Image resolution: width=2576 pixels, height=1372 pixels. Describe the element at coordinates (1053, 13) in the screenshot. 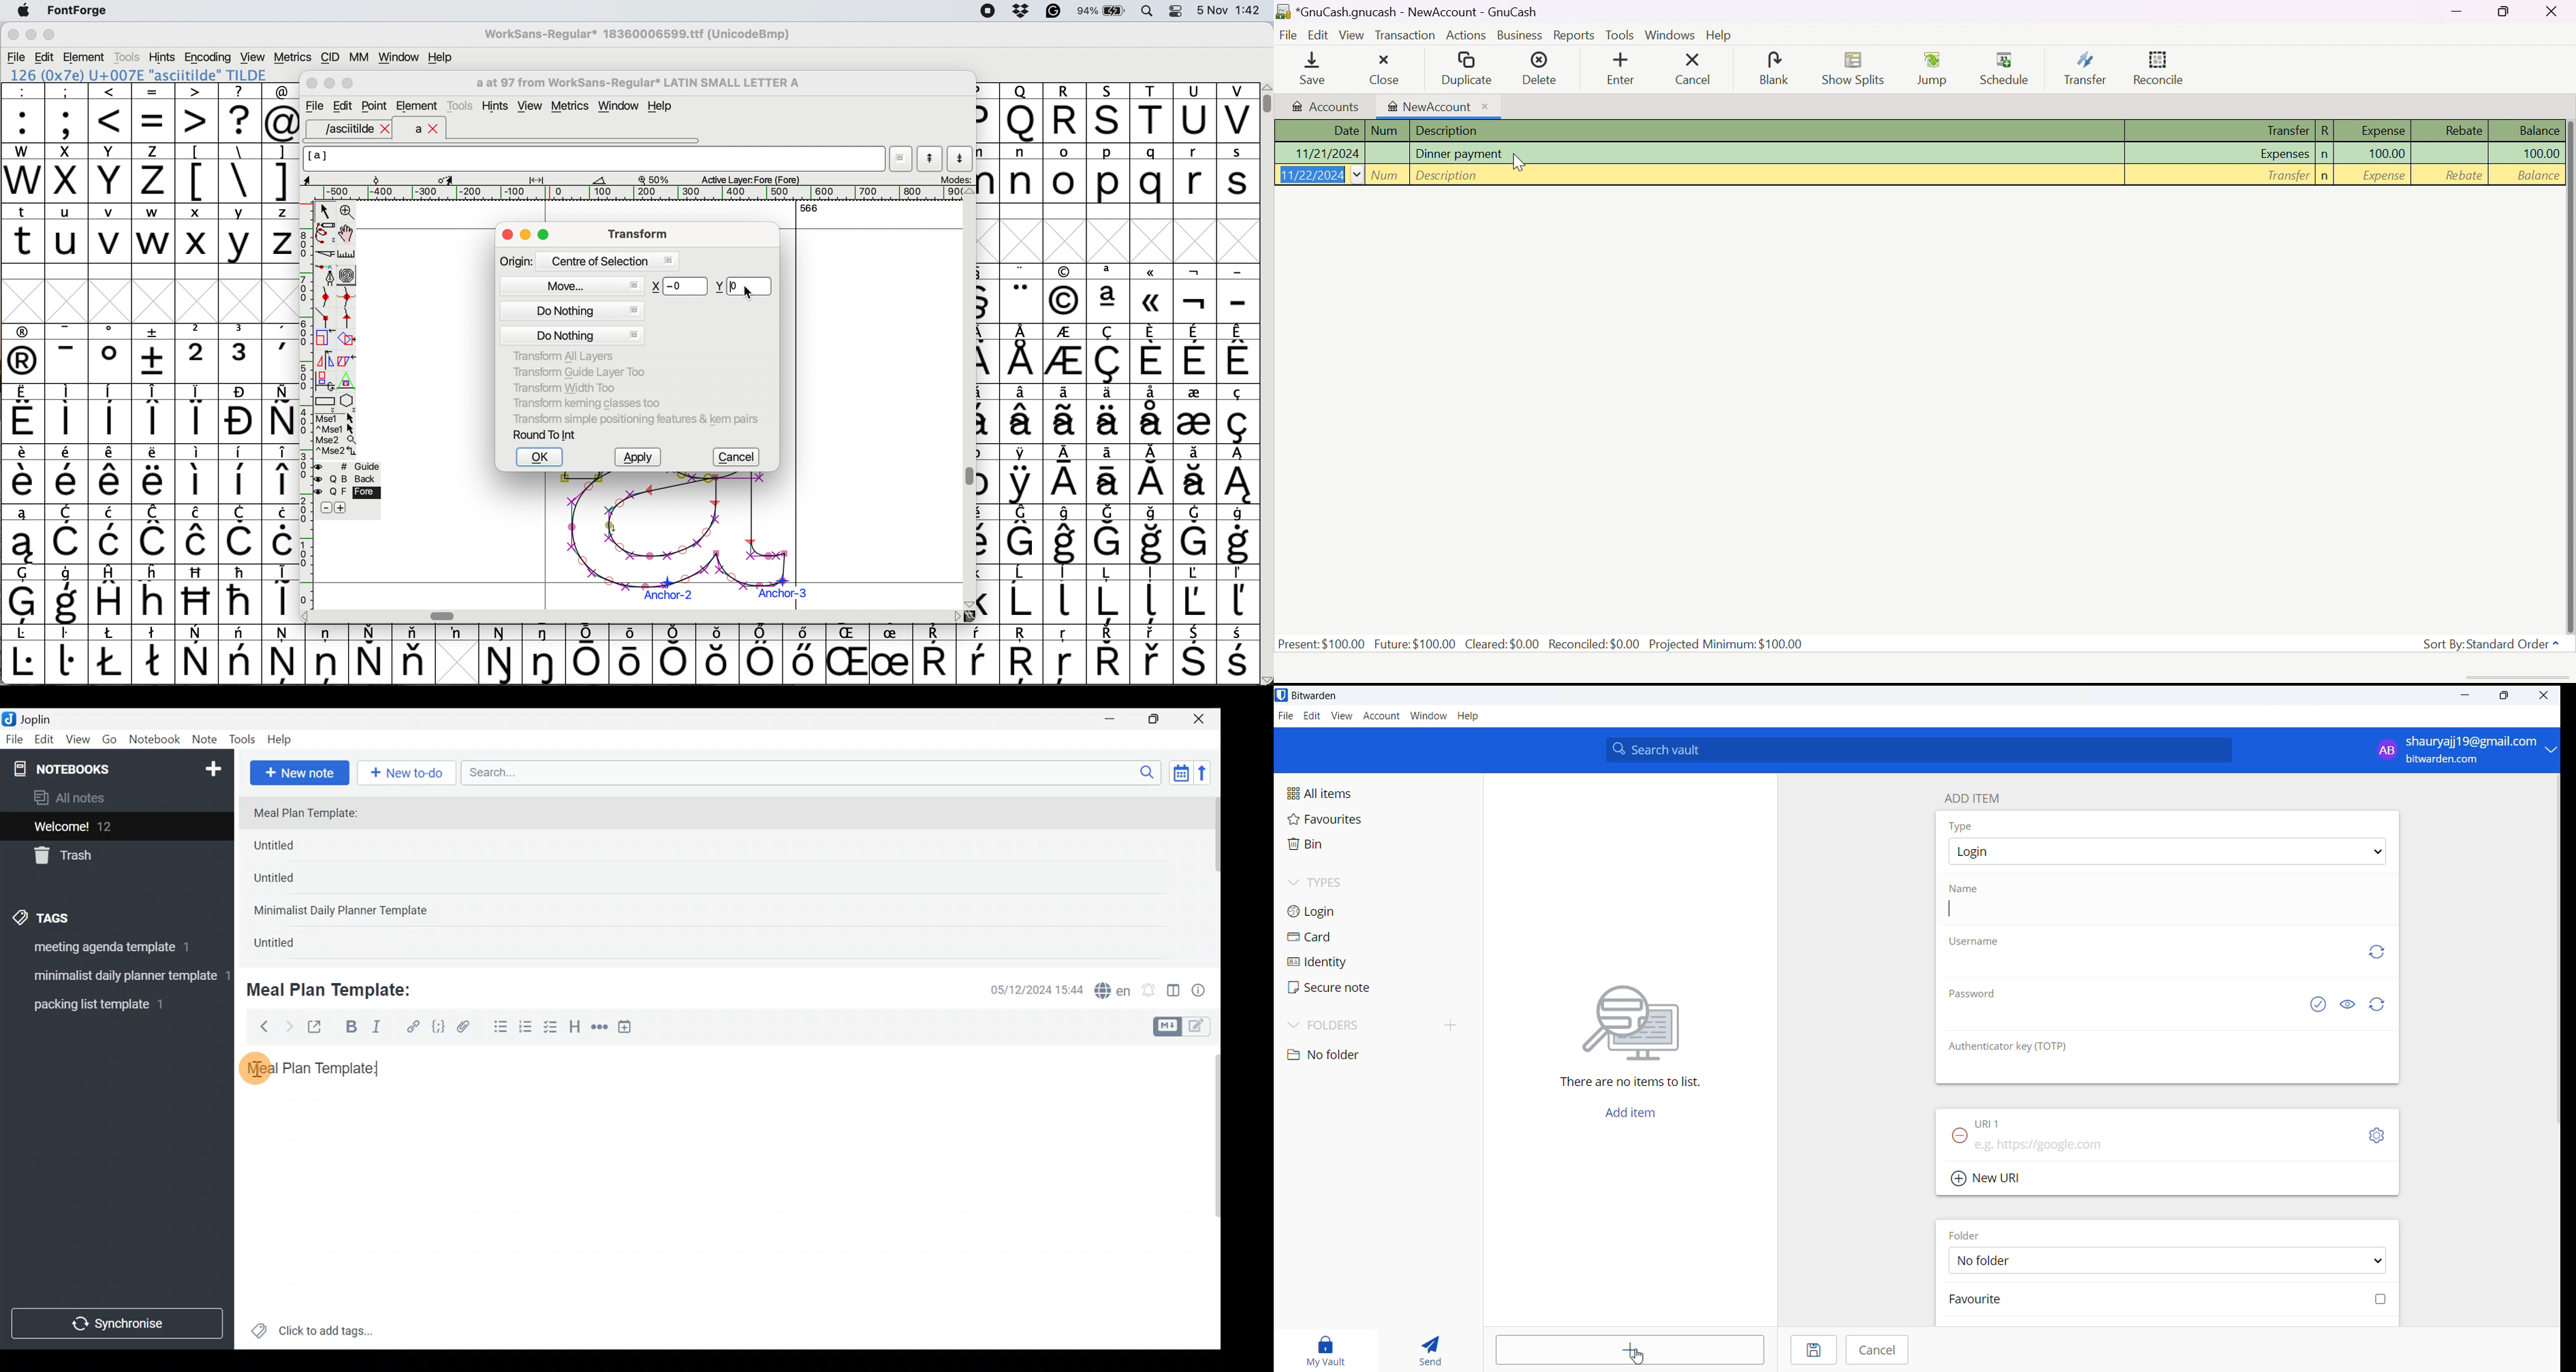

I see `grammarly` at that location.